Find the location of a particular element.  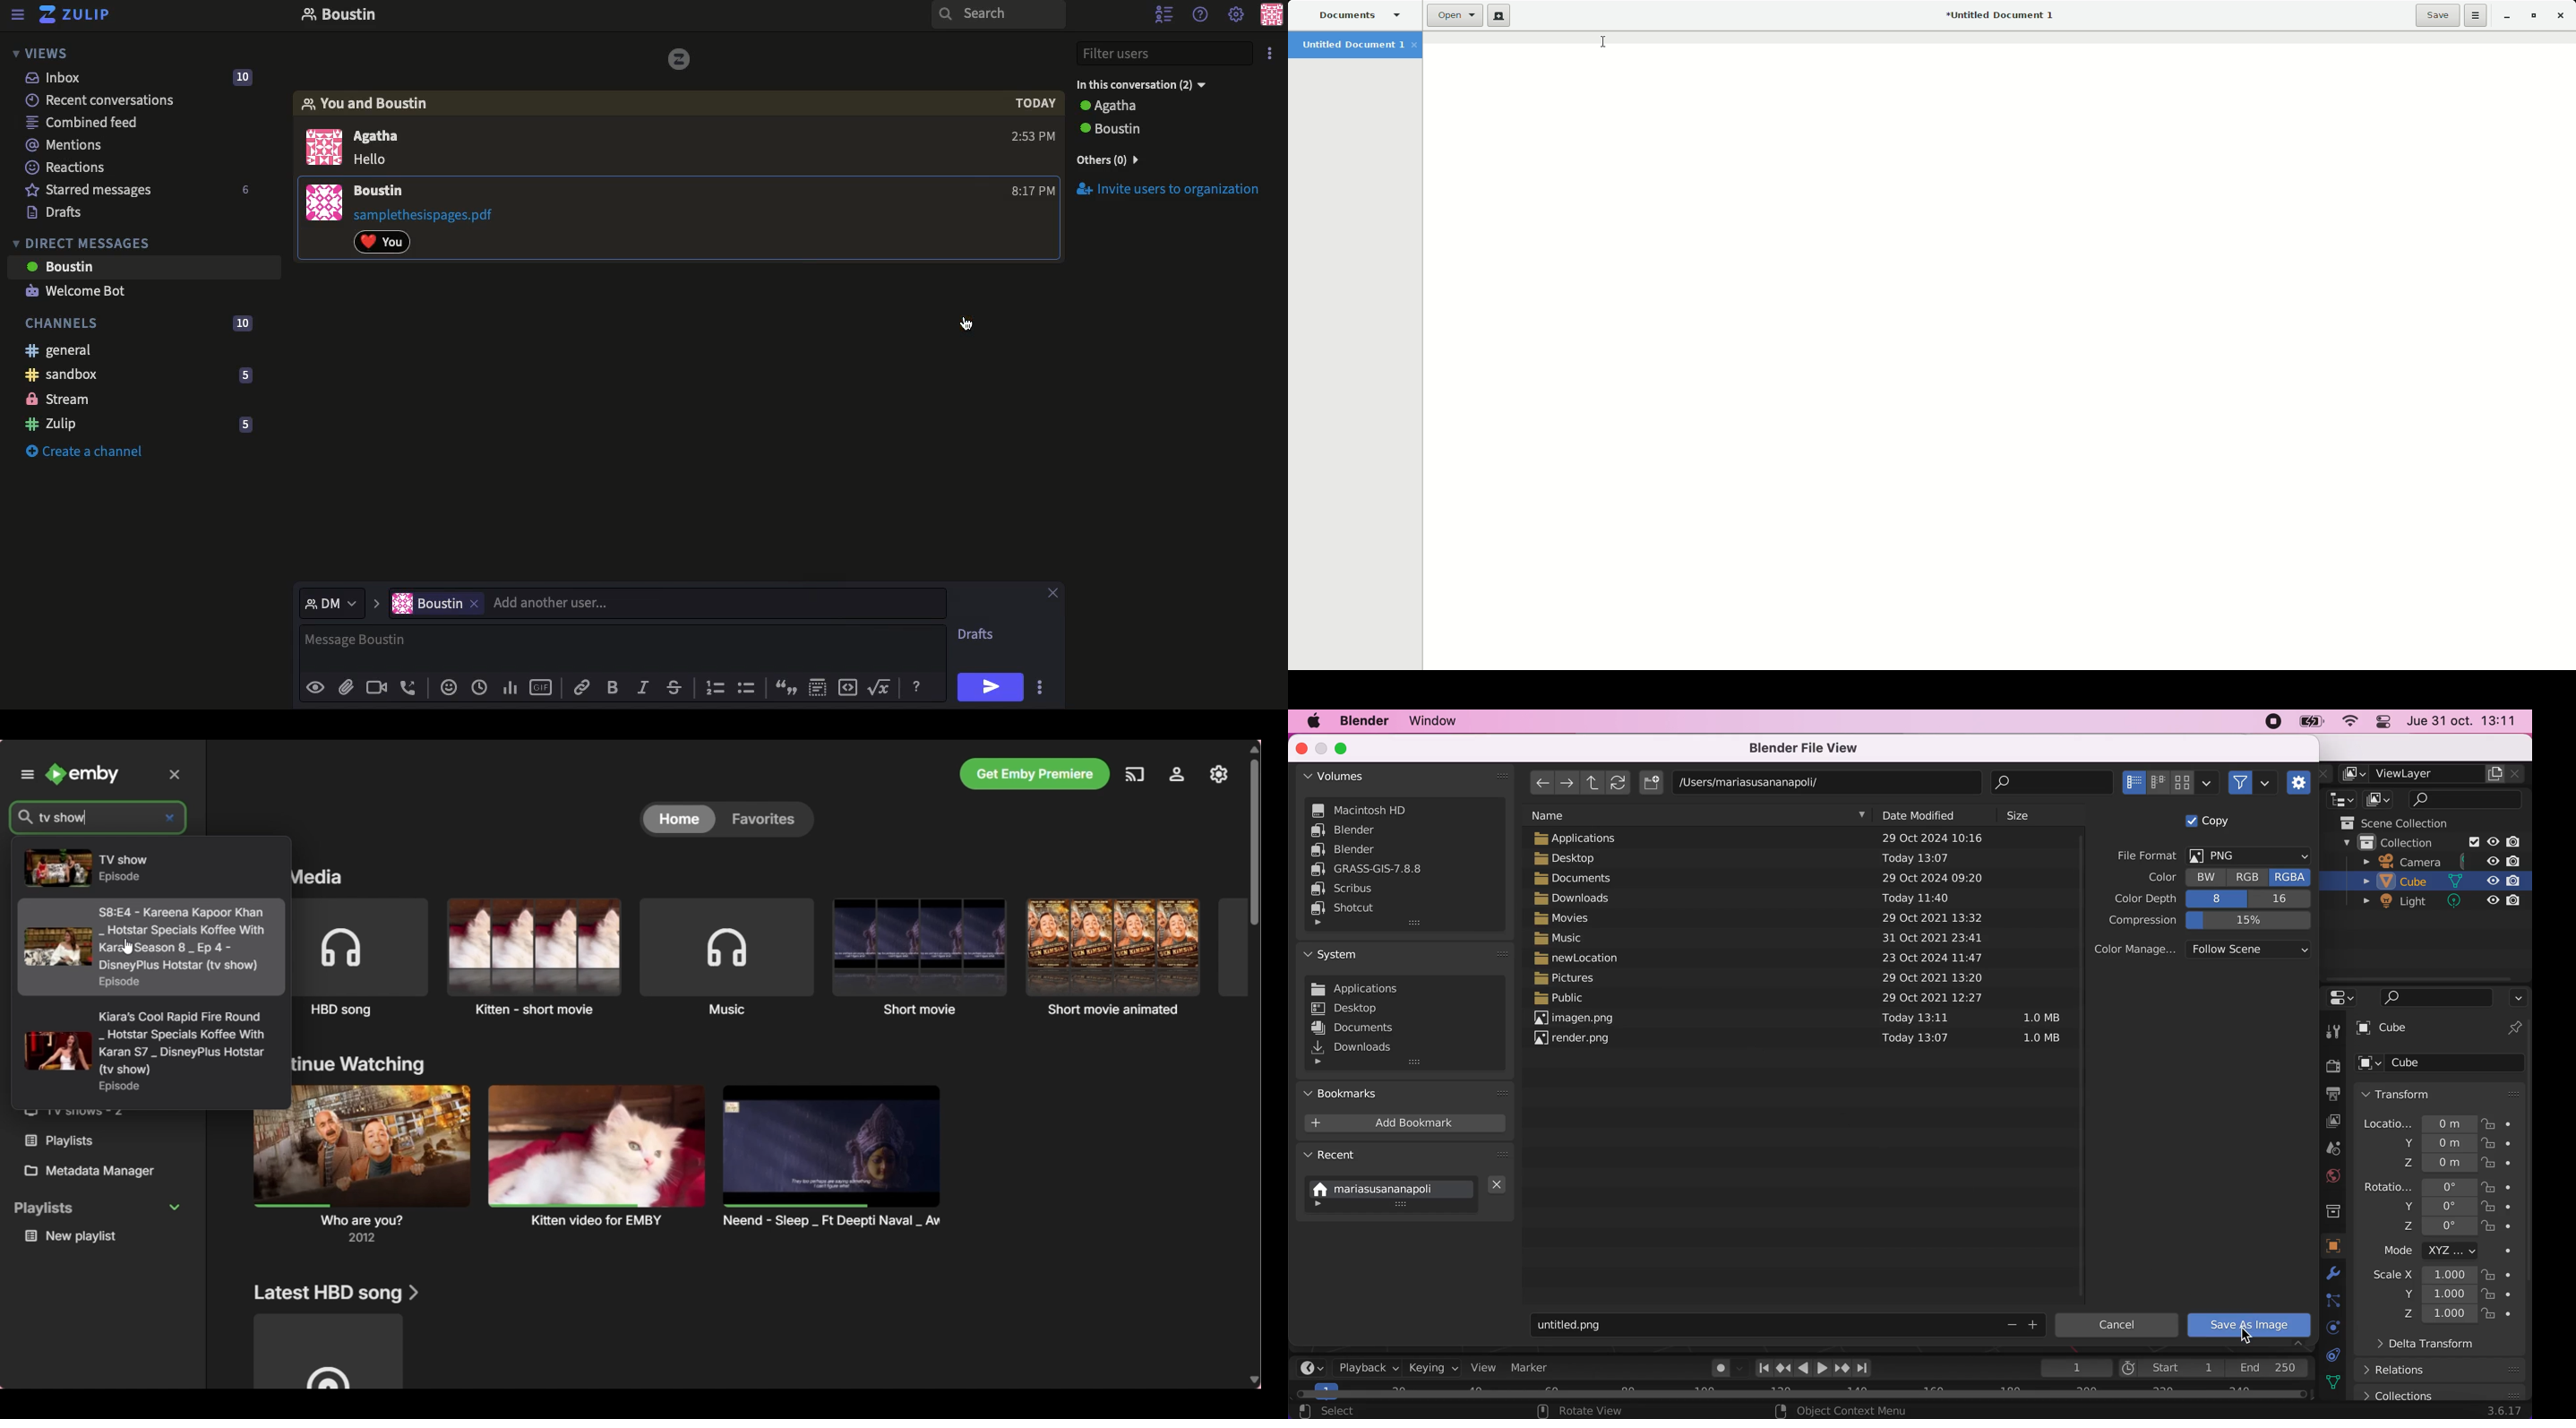

Send is located at coordinates (989, 686).